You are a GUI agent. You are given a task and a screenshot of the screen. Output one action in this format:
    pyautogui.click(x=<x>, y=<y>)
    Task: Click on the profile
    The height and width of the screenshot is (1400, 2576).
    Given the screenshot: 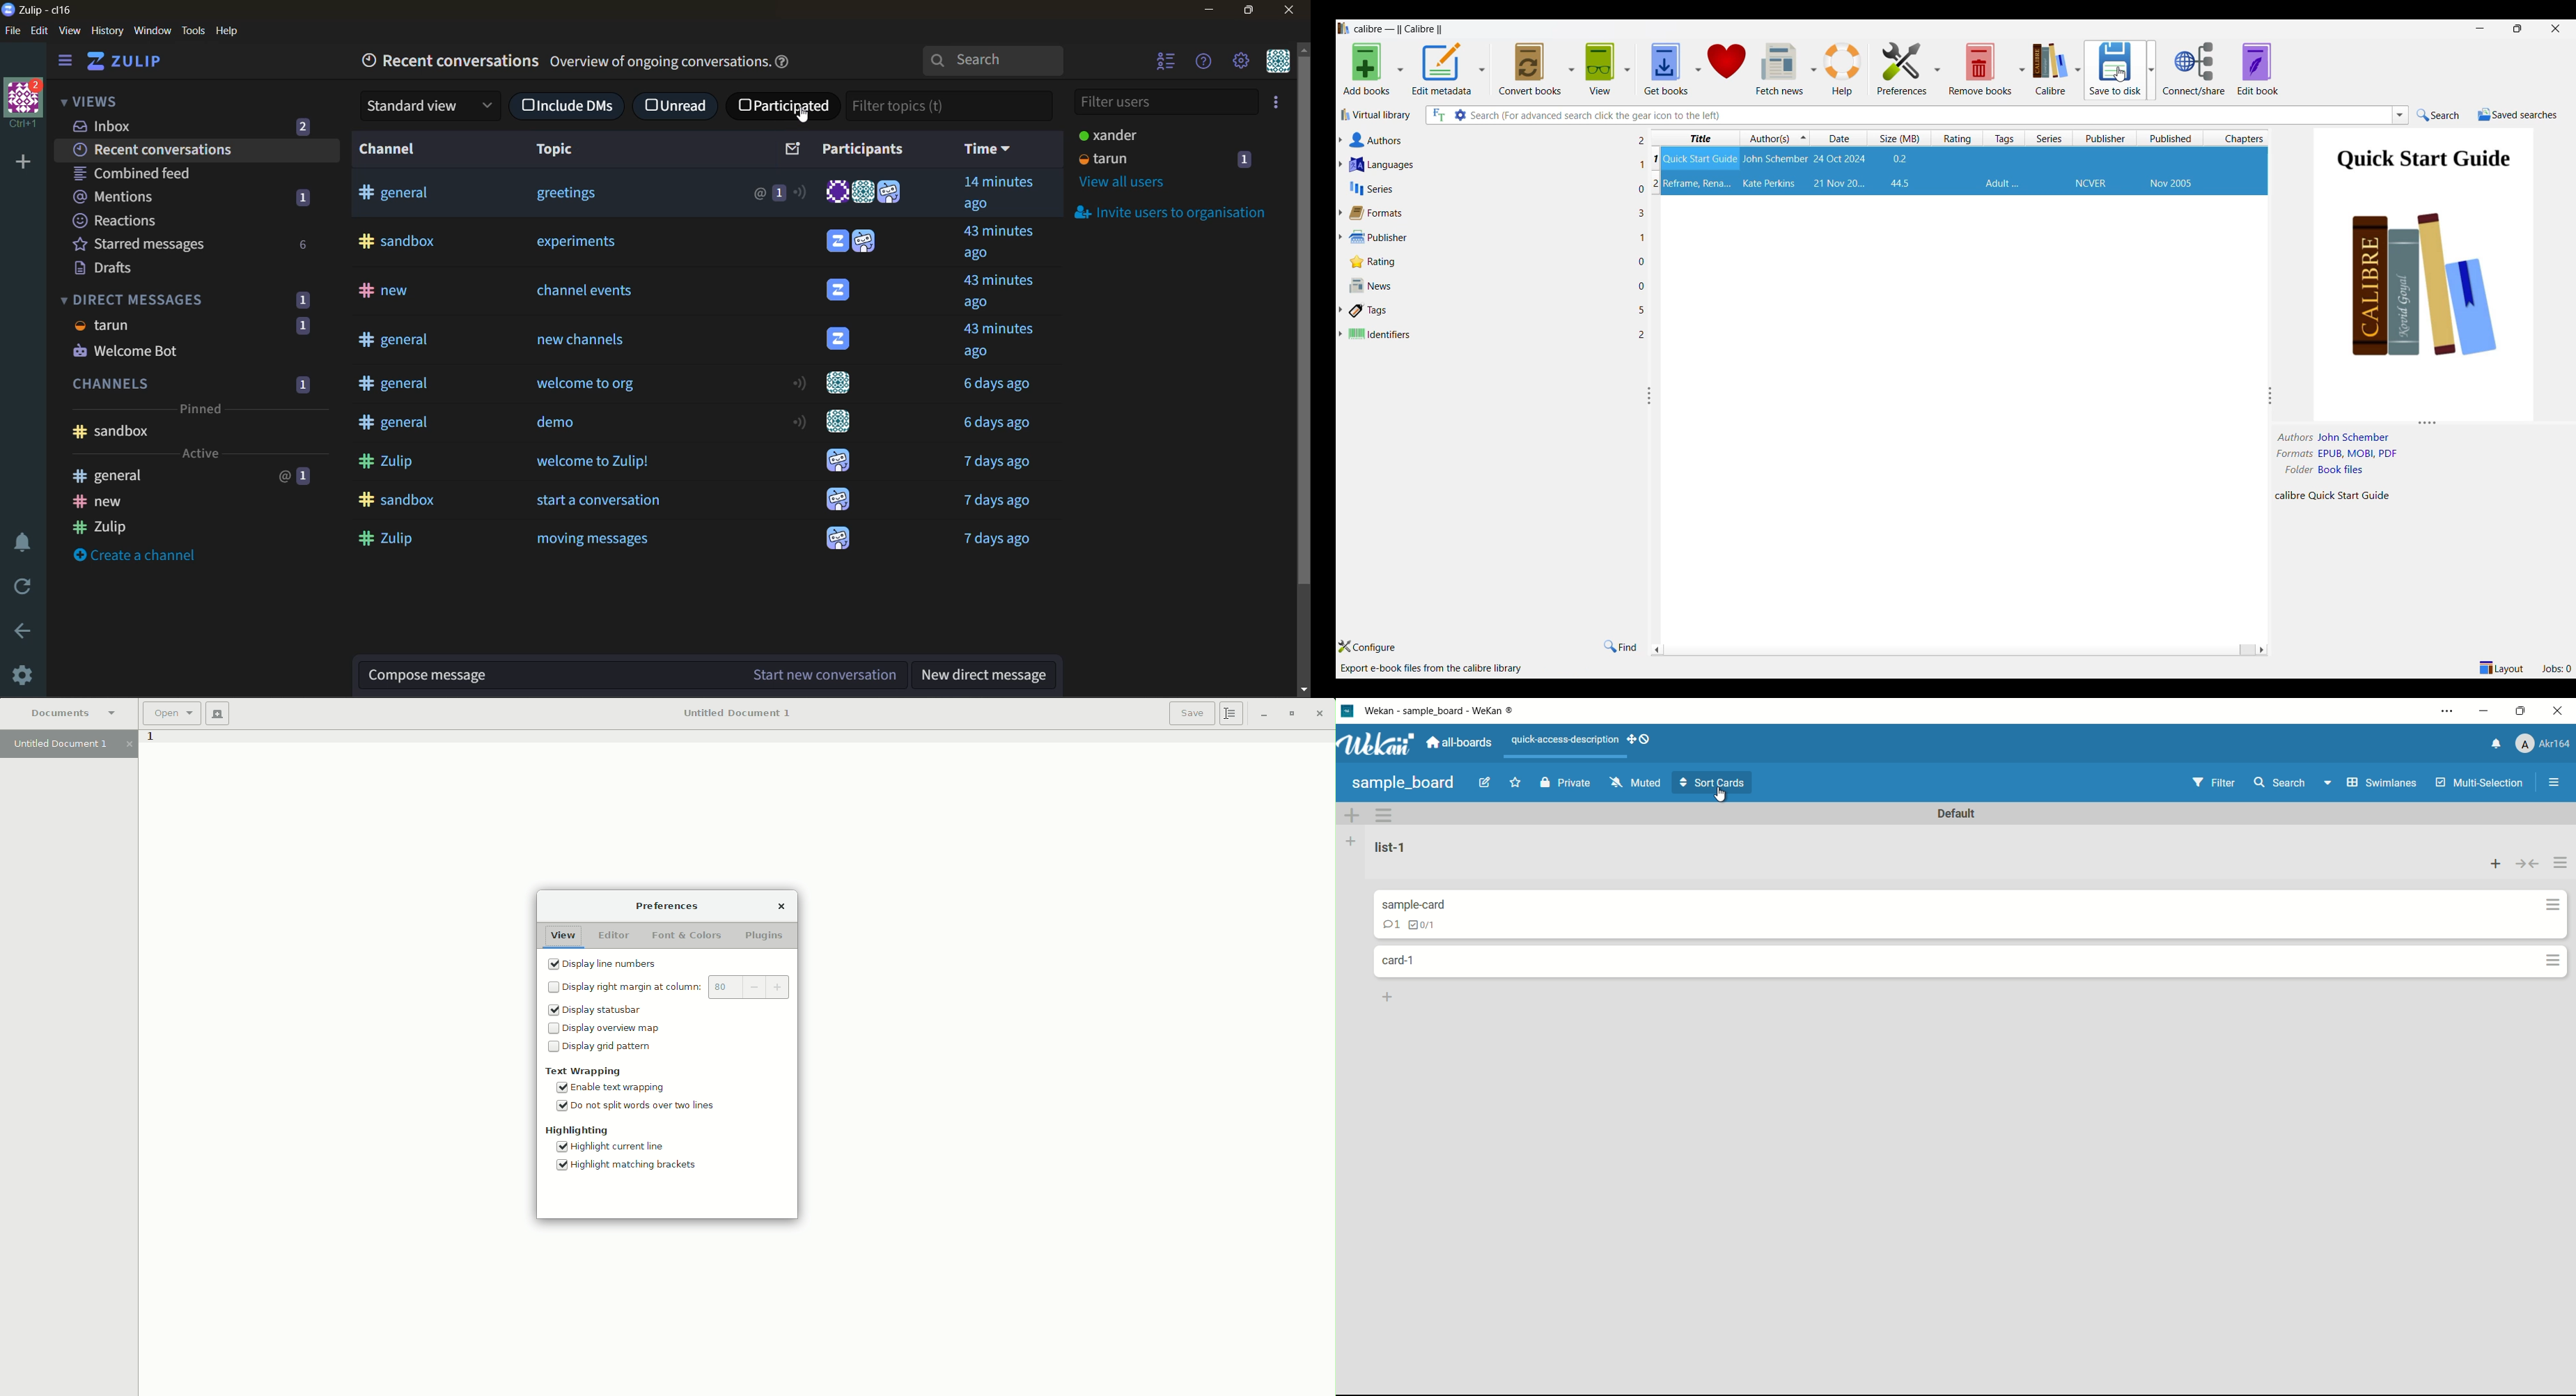 What is the action you would take?
    pyautogui.click(x=2543, y=743)
    